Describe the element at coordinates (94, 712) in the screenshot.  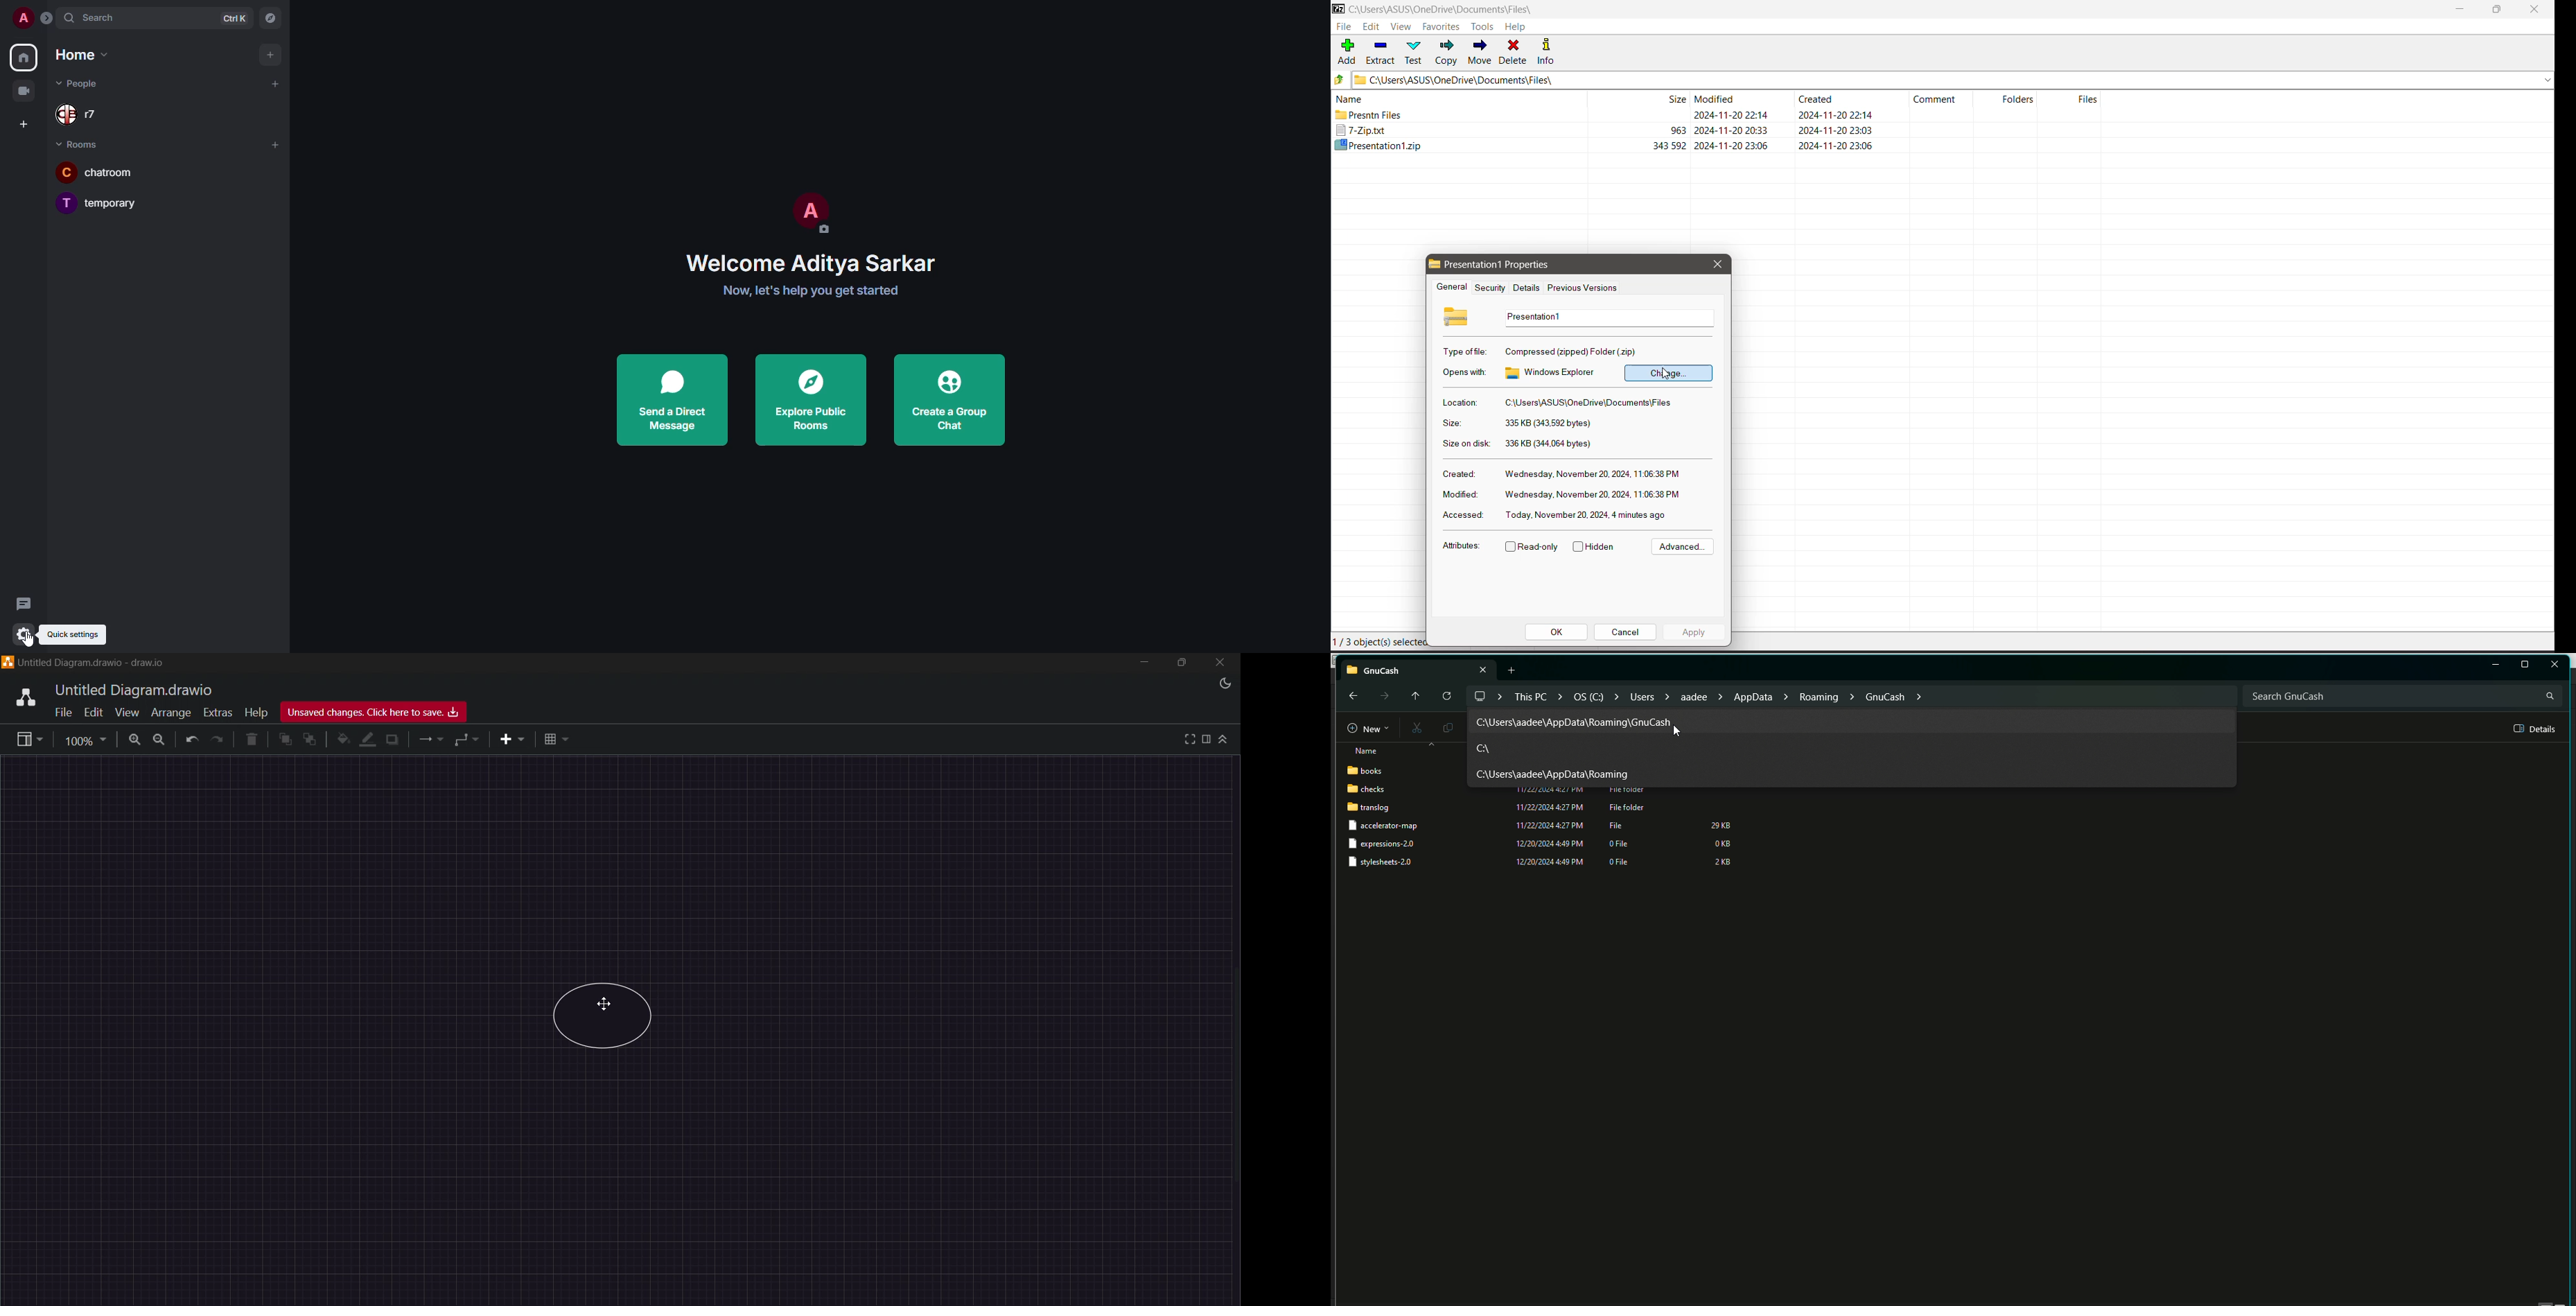
I see `edit` at that location.